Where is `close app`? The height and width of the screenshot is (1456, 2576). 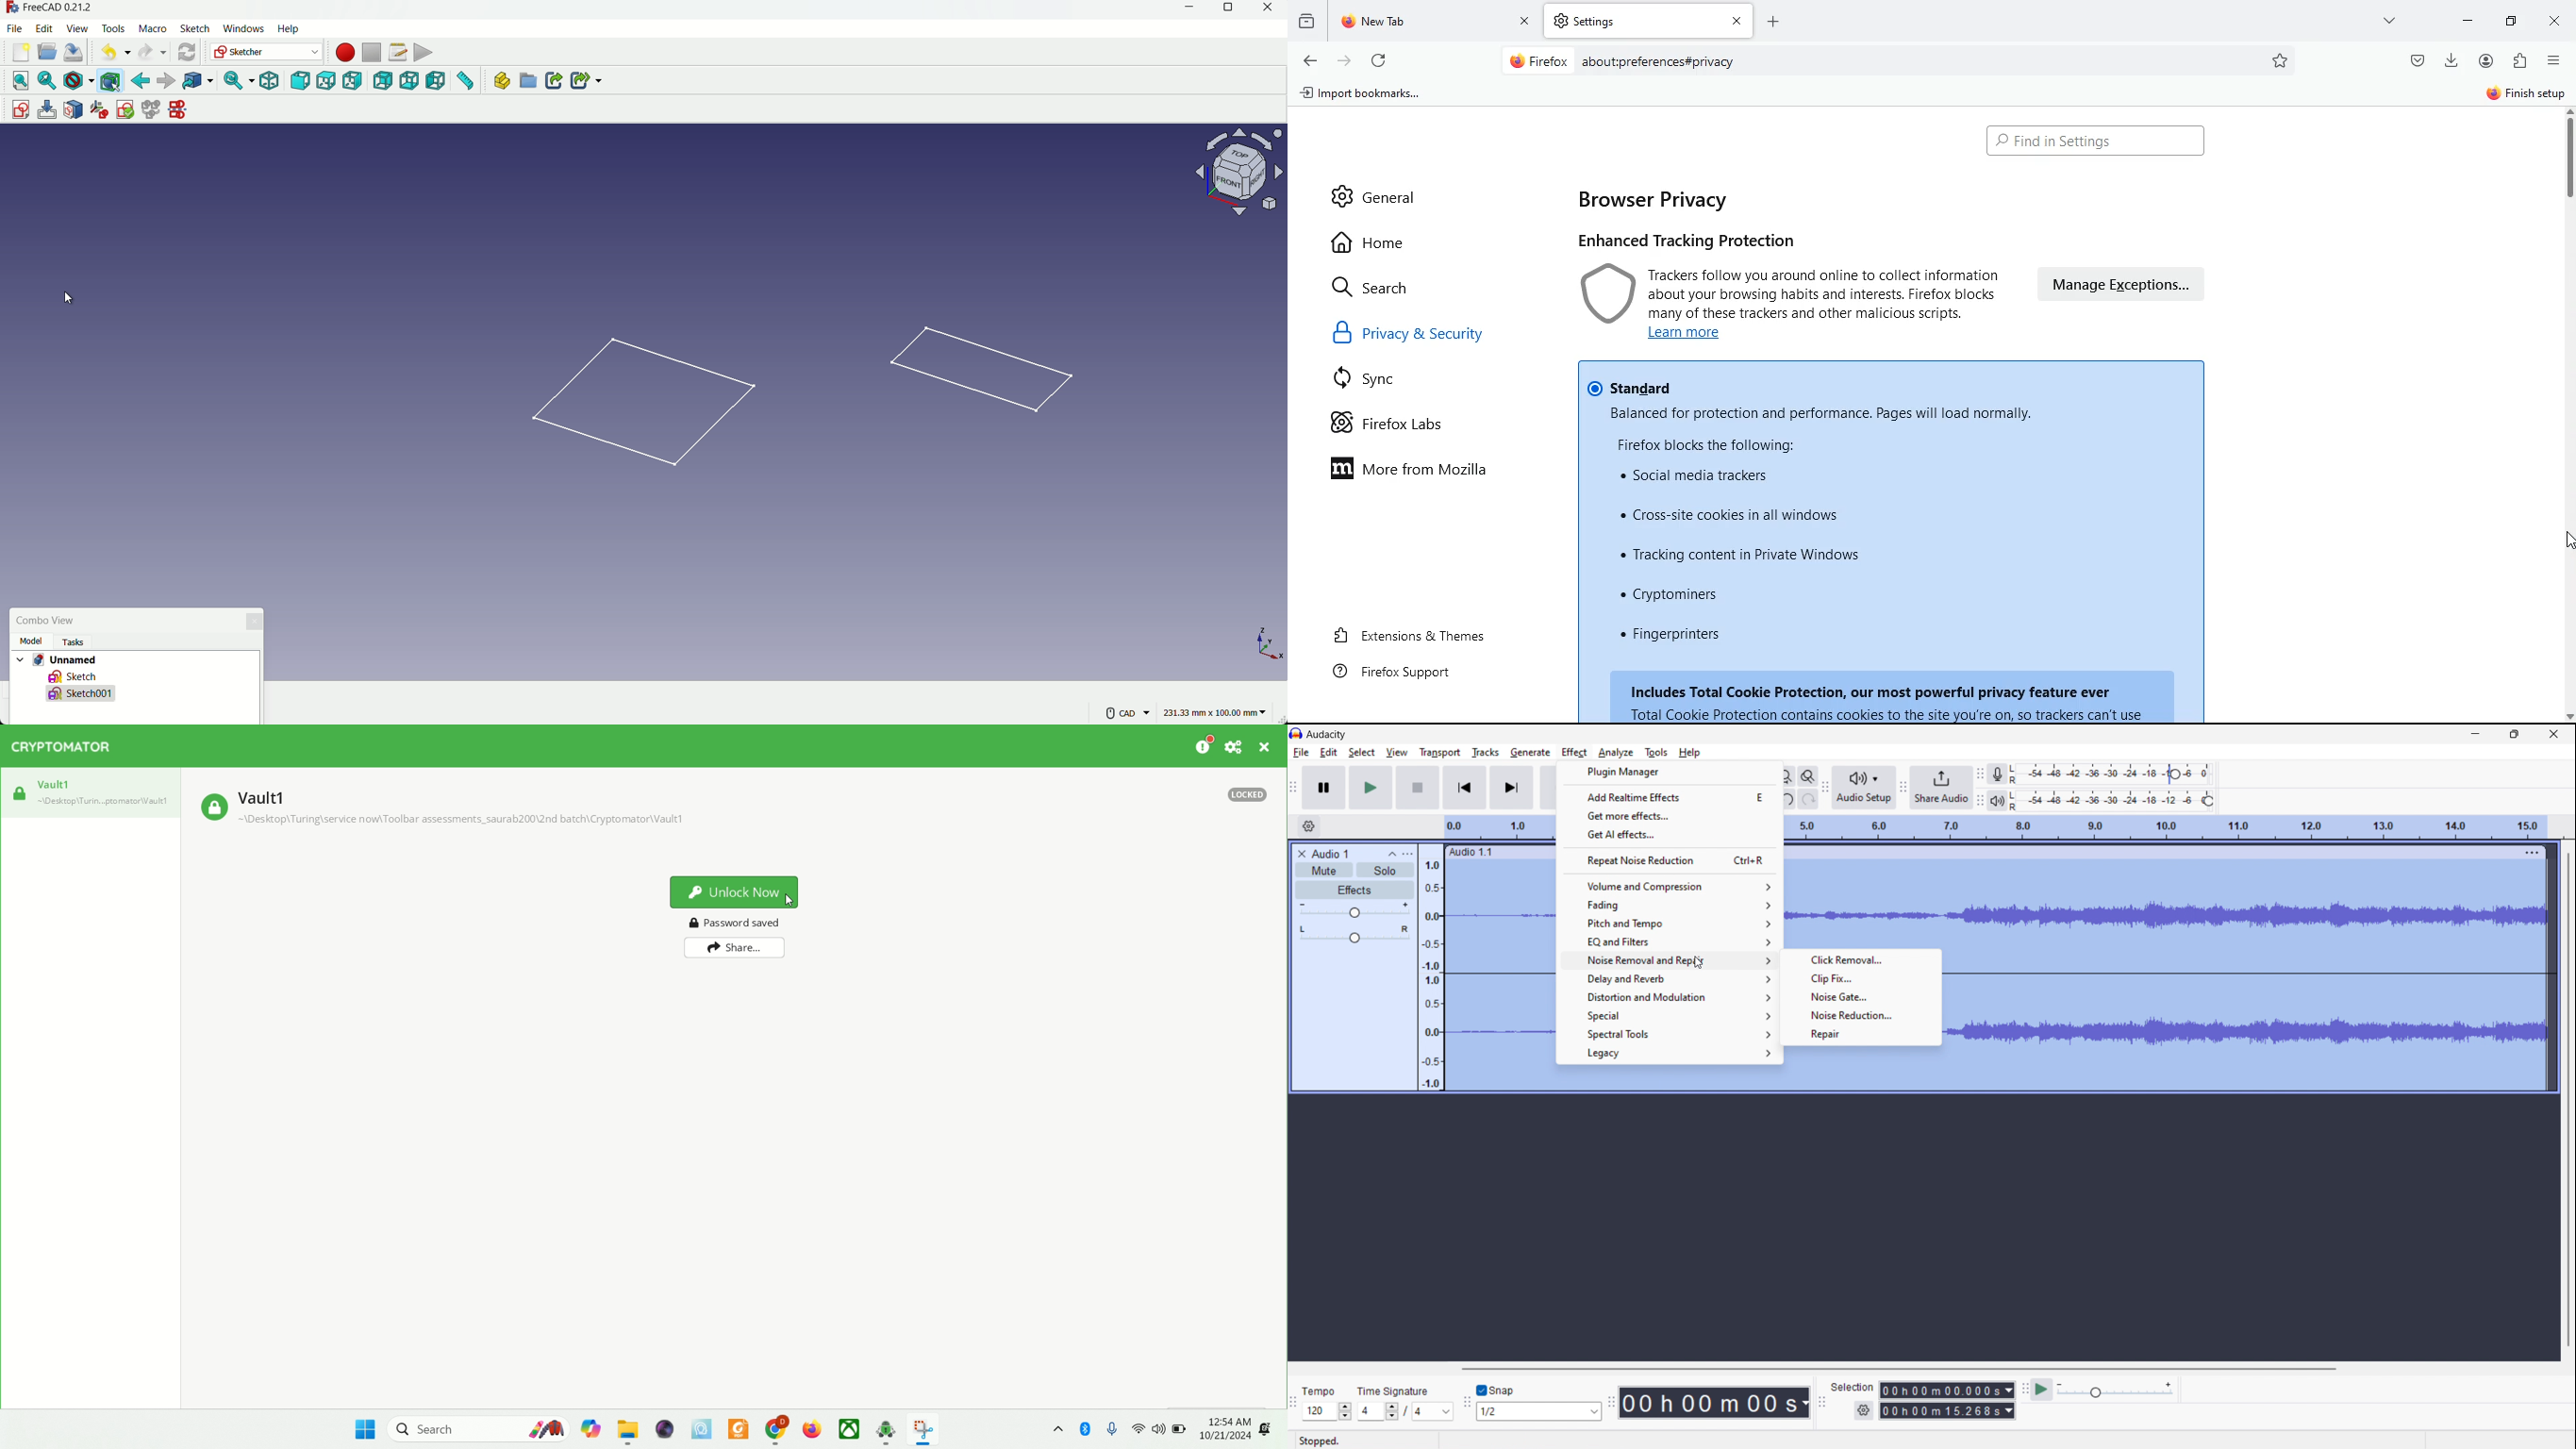 close app is located at coordinates (1272, 10).